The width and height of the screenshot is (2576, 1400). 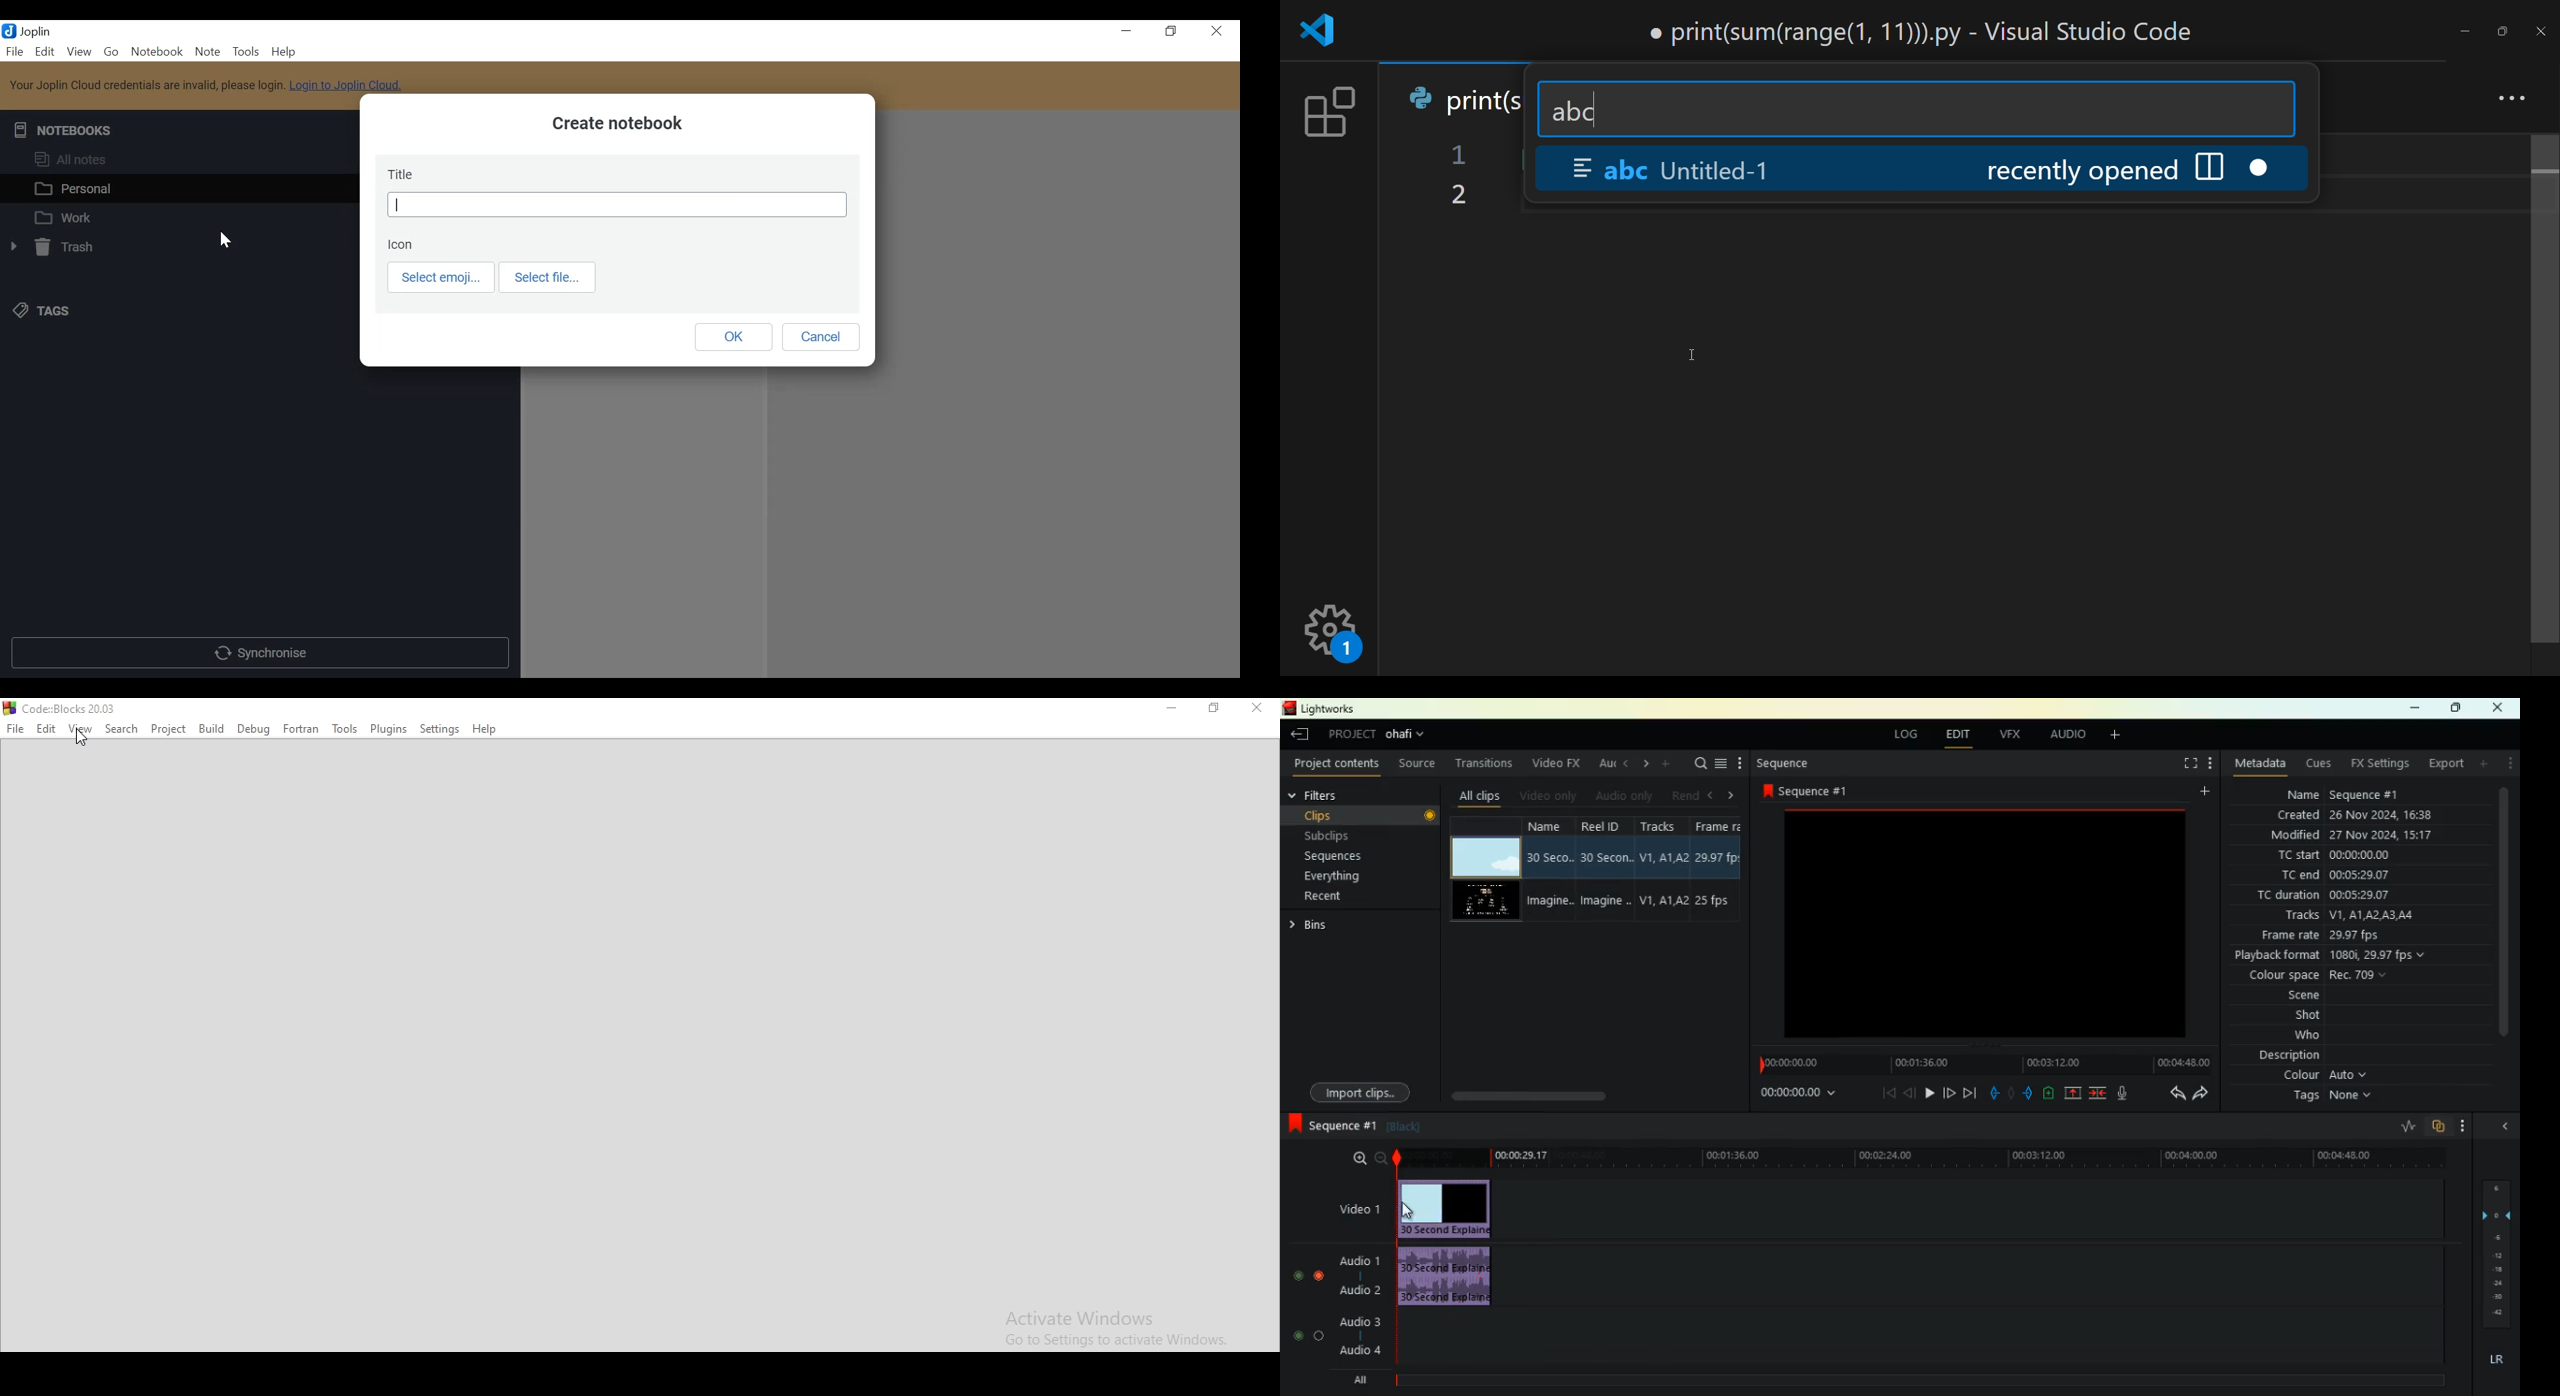 I want to click on print(sum(range(1, 11))).py - Visual Studio Code, so click(x=1928, y=33).